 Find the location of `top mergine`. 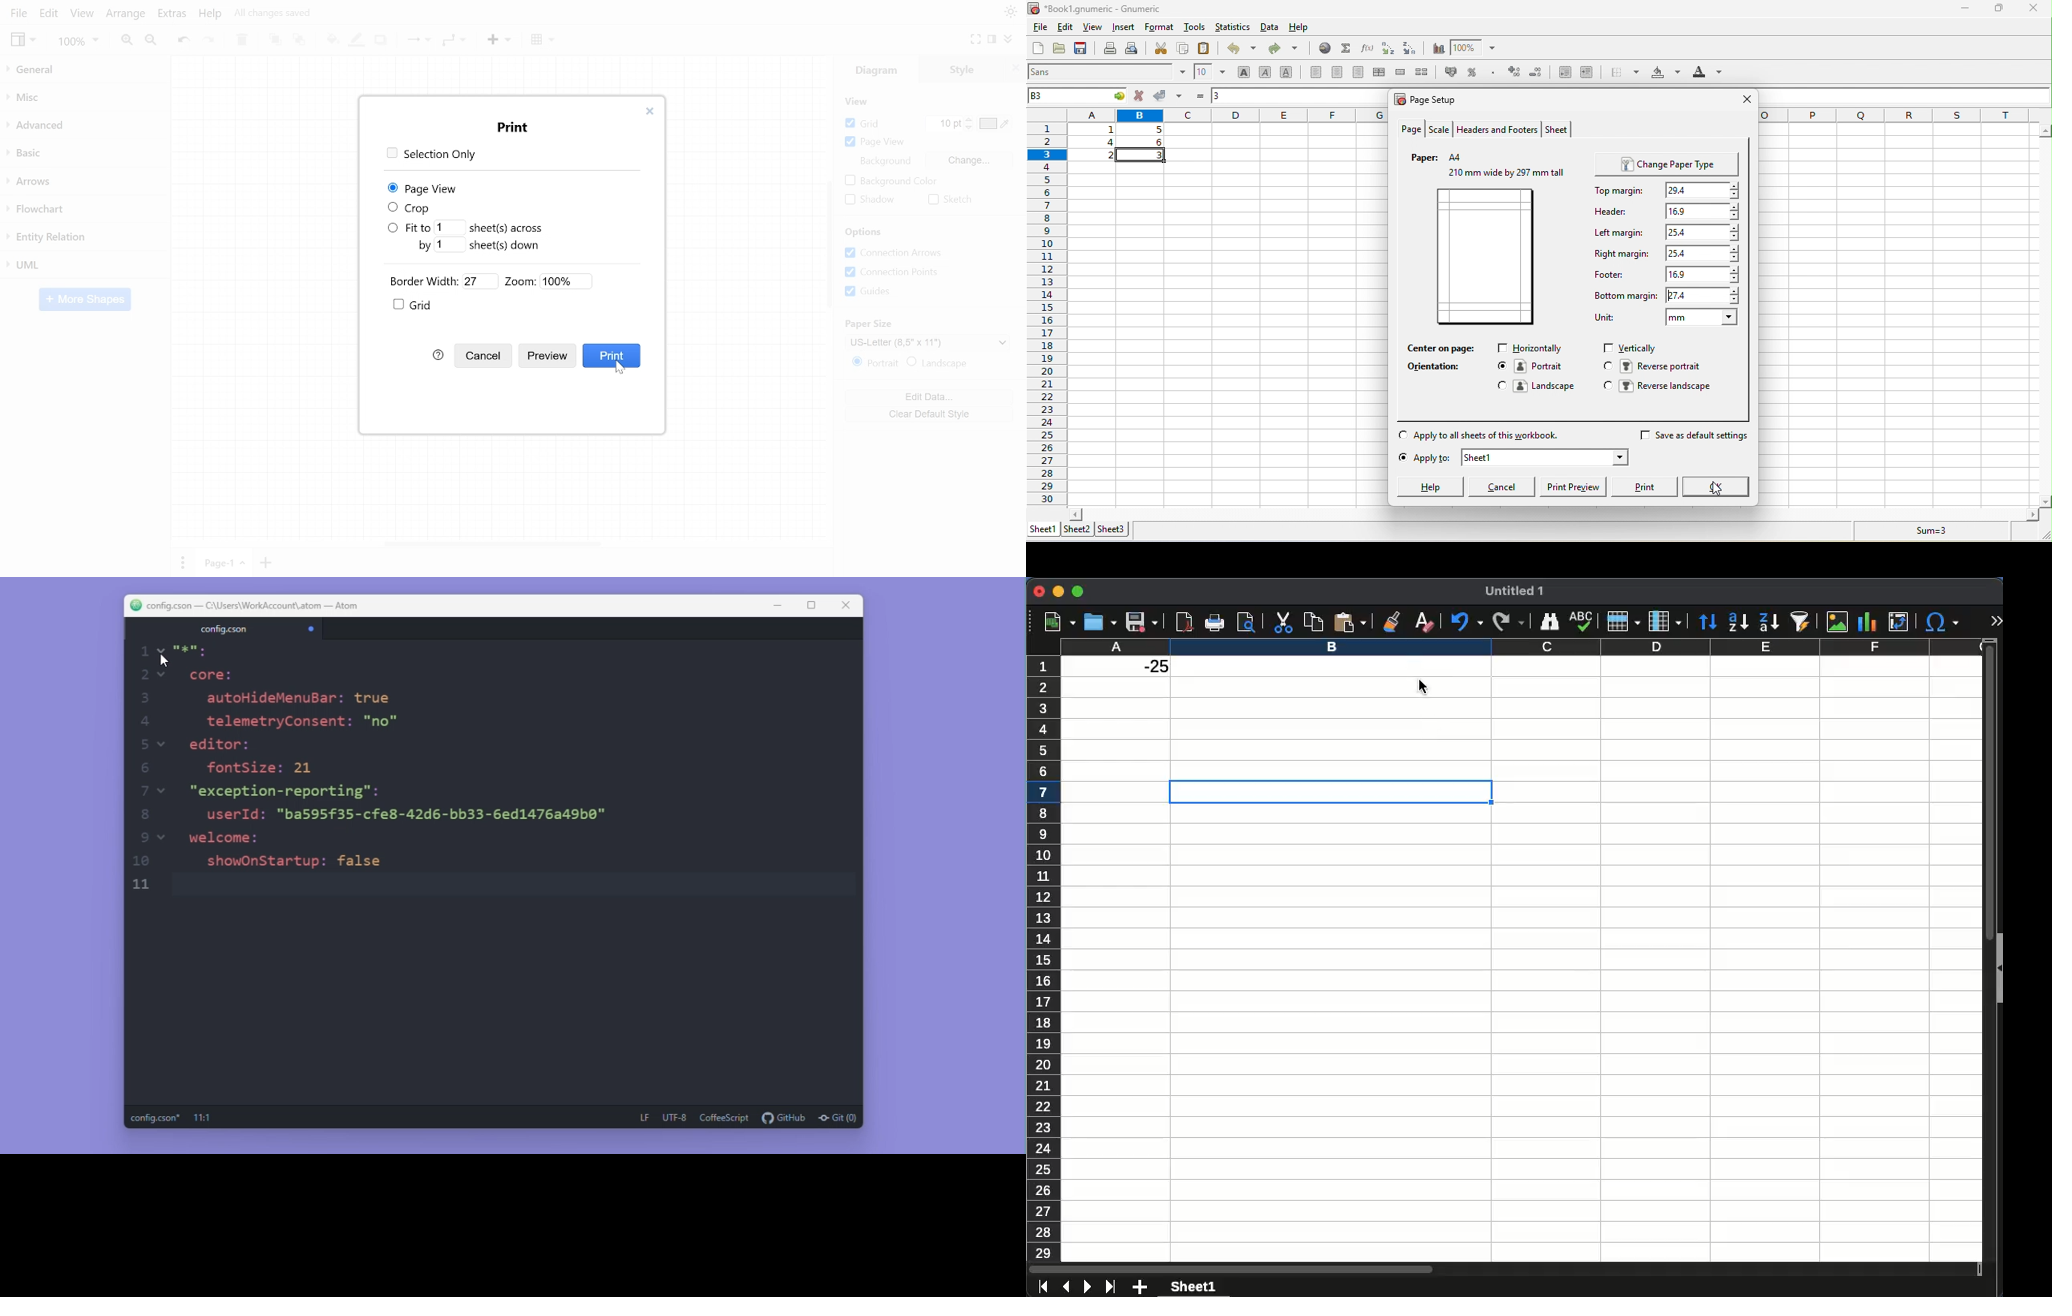

top mergine is located at coordinates (1616, 191).